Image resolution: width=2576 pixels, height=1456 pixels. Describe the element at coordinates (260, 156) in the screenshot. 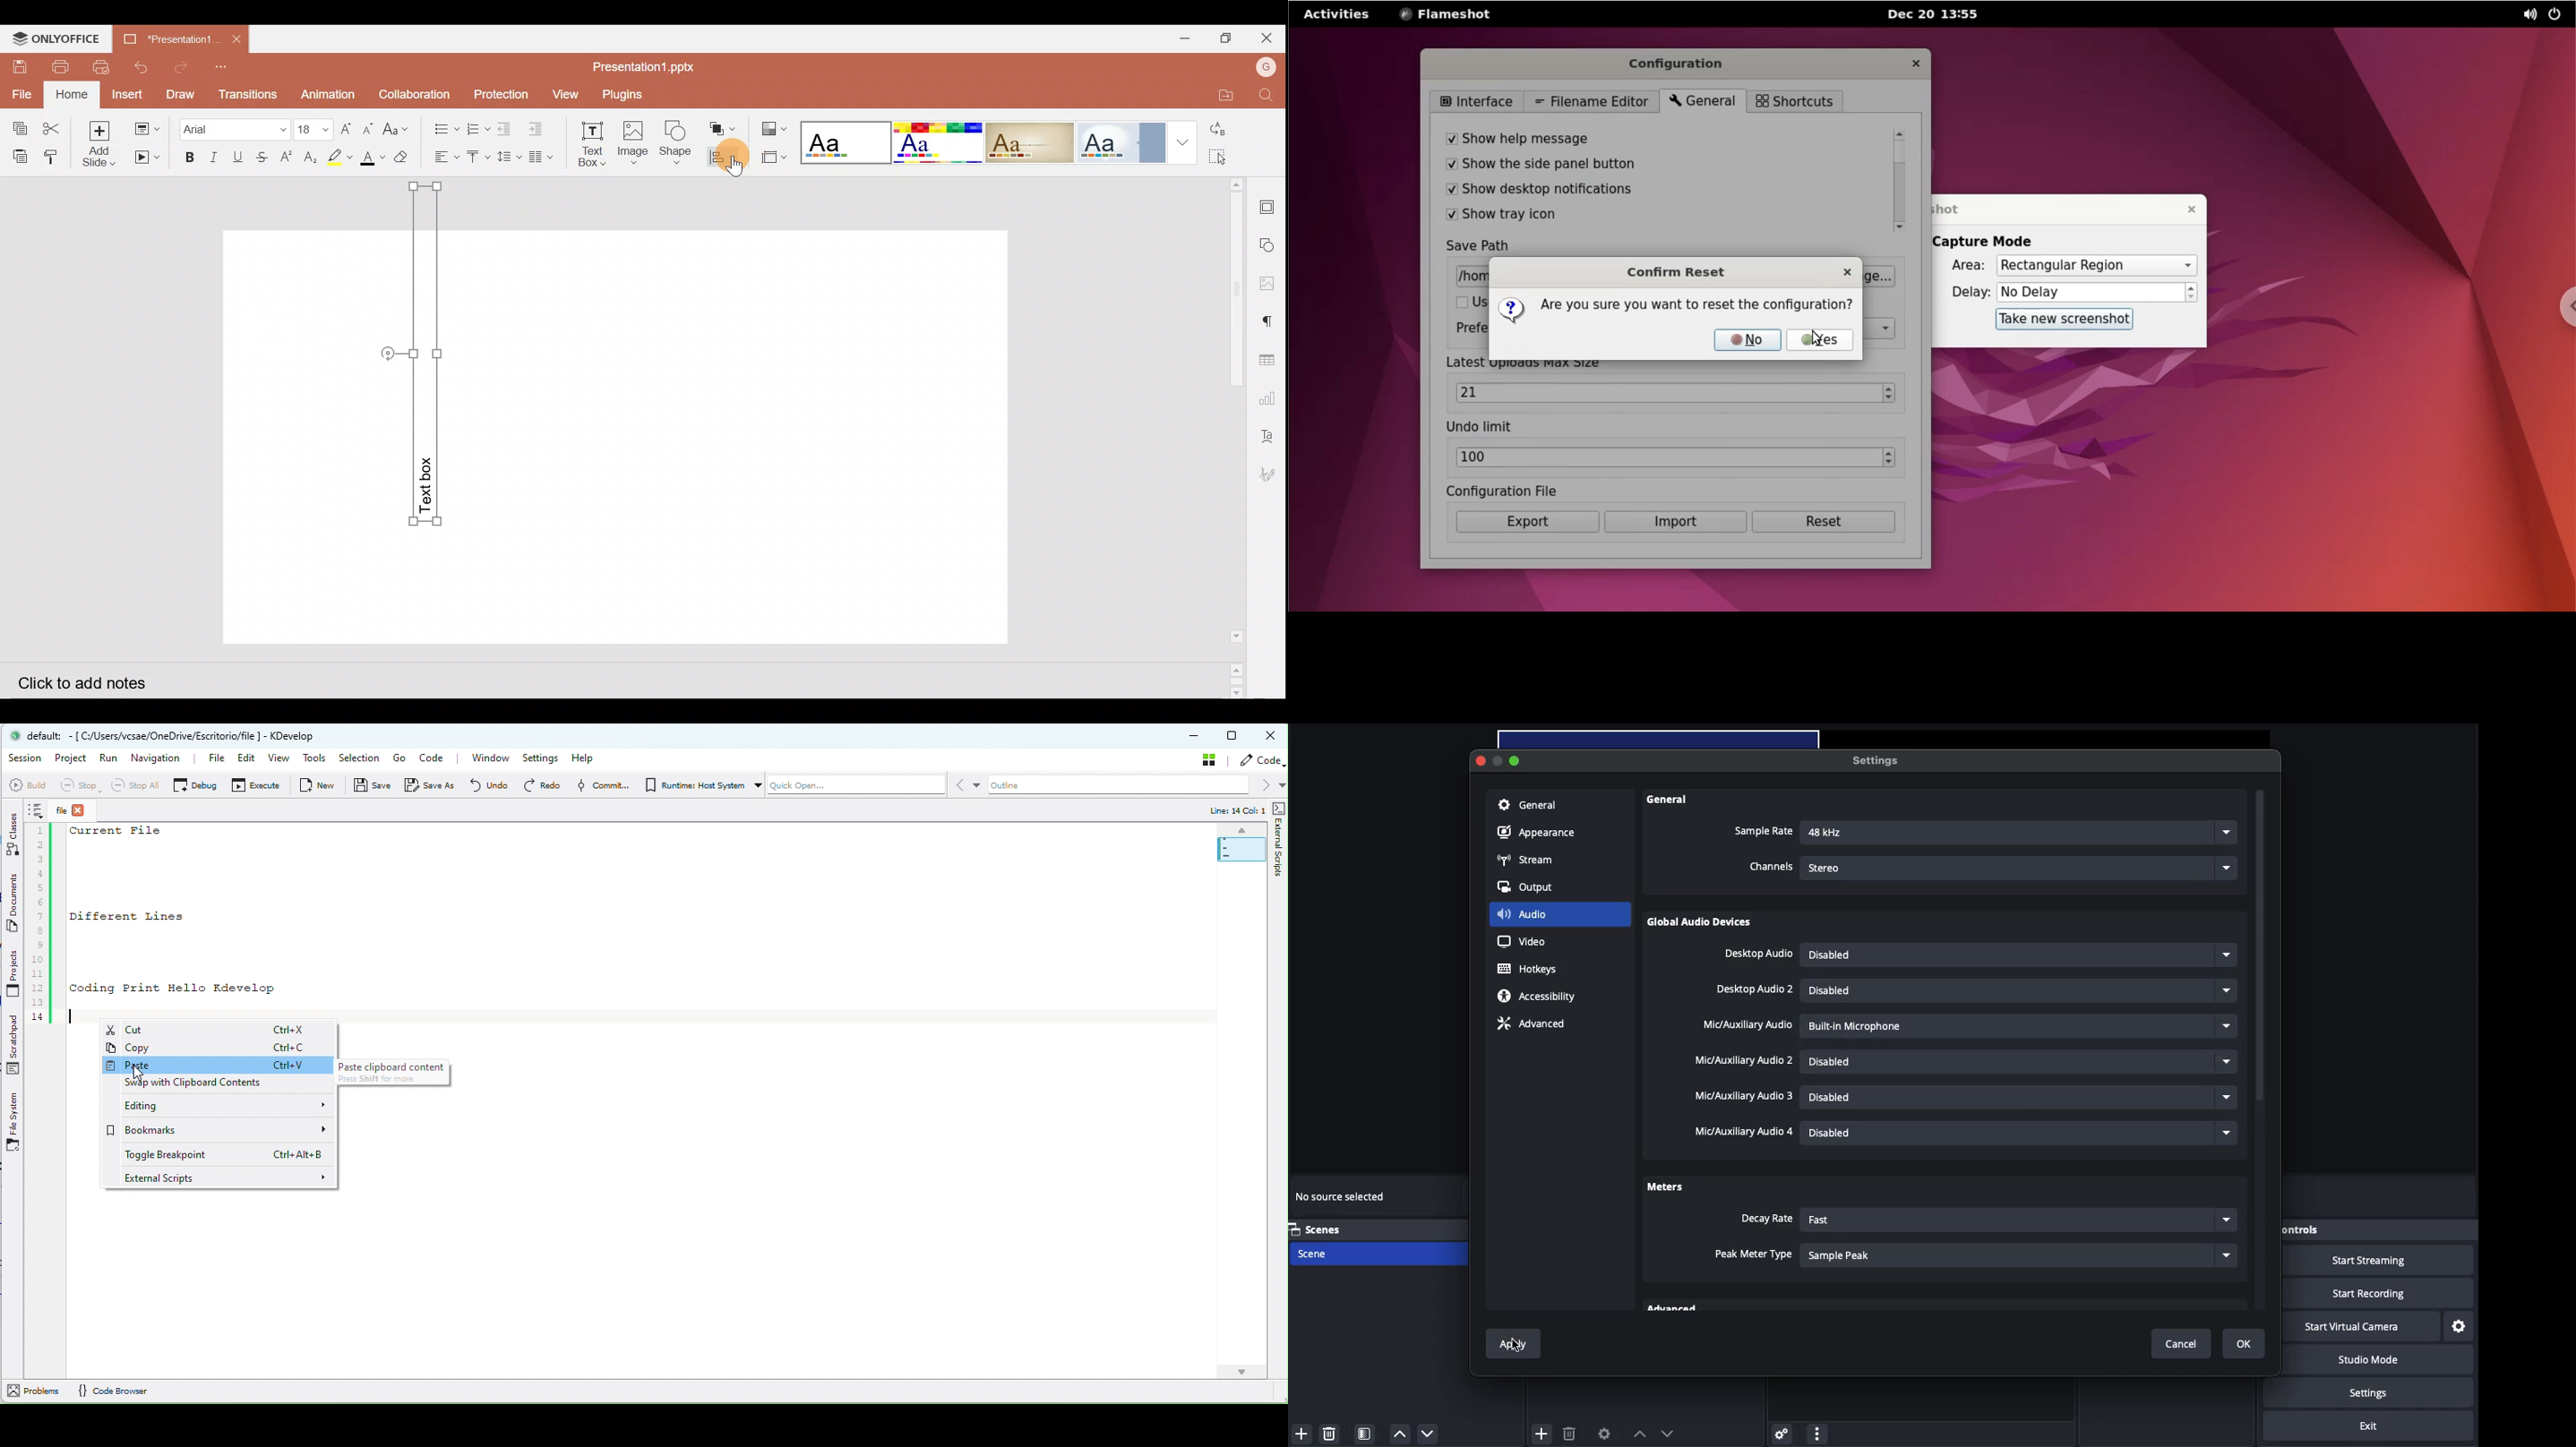

I see `Strikethrough` at that location.